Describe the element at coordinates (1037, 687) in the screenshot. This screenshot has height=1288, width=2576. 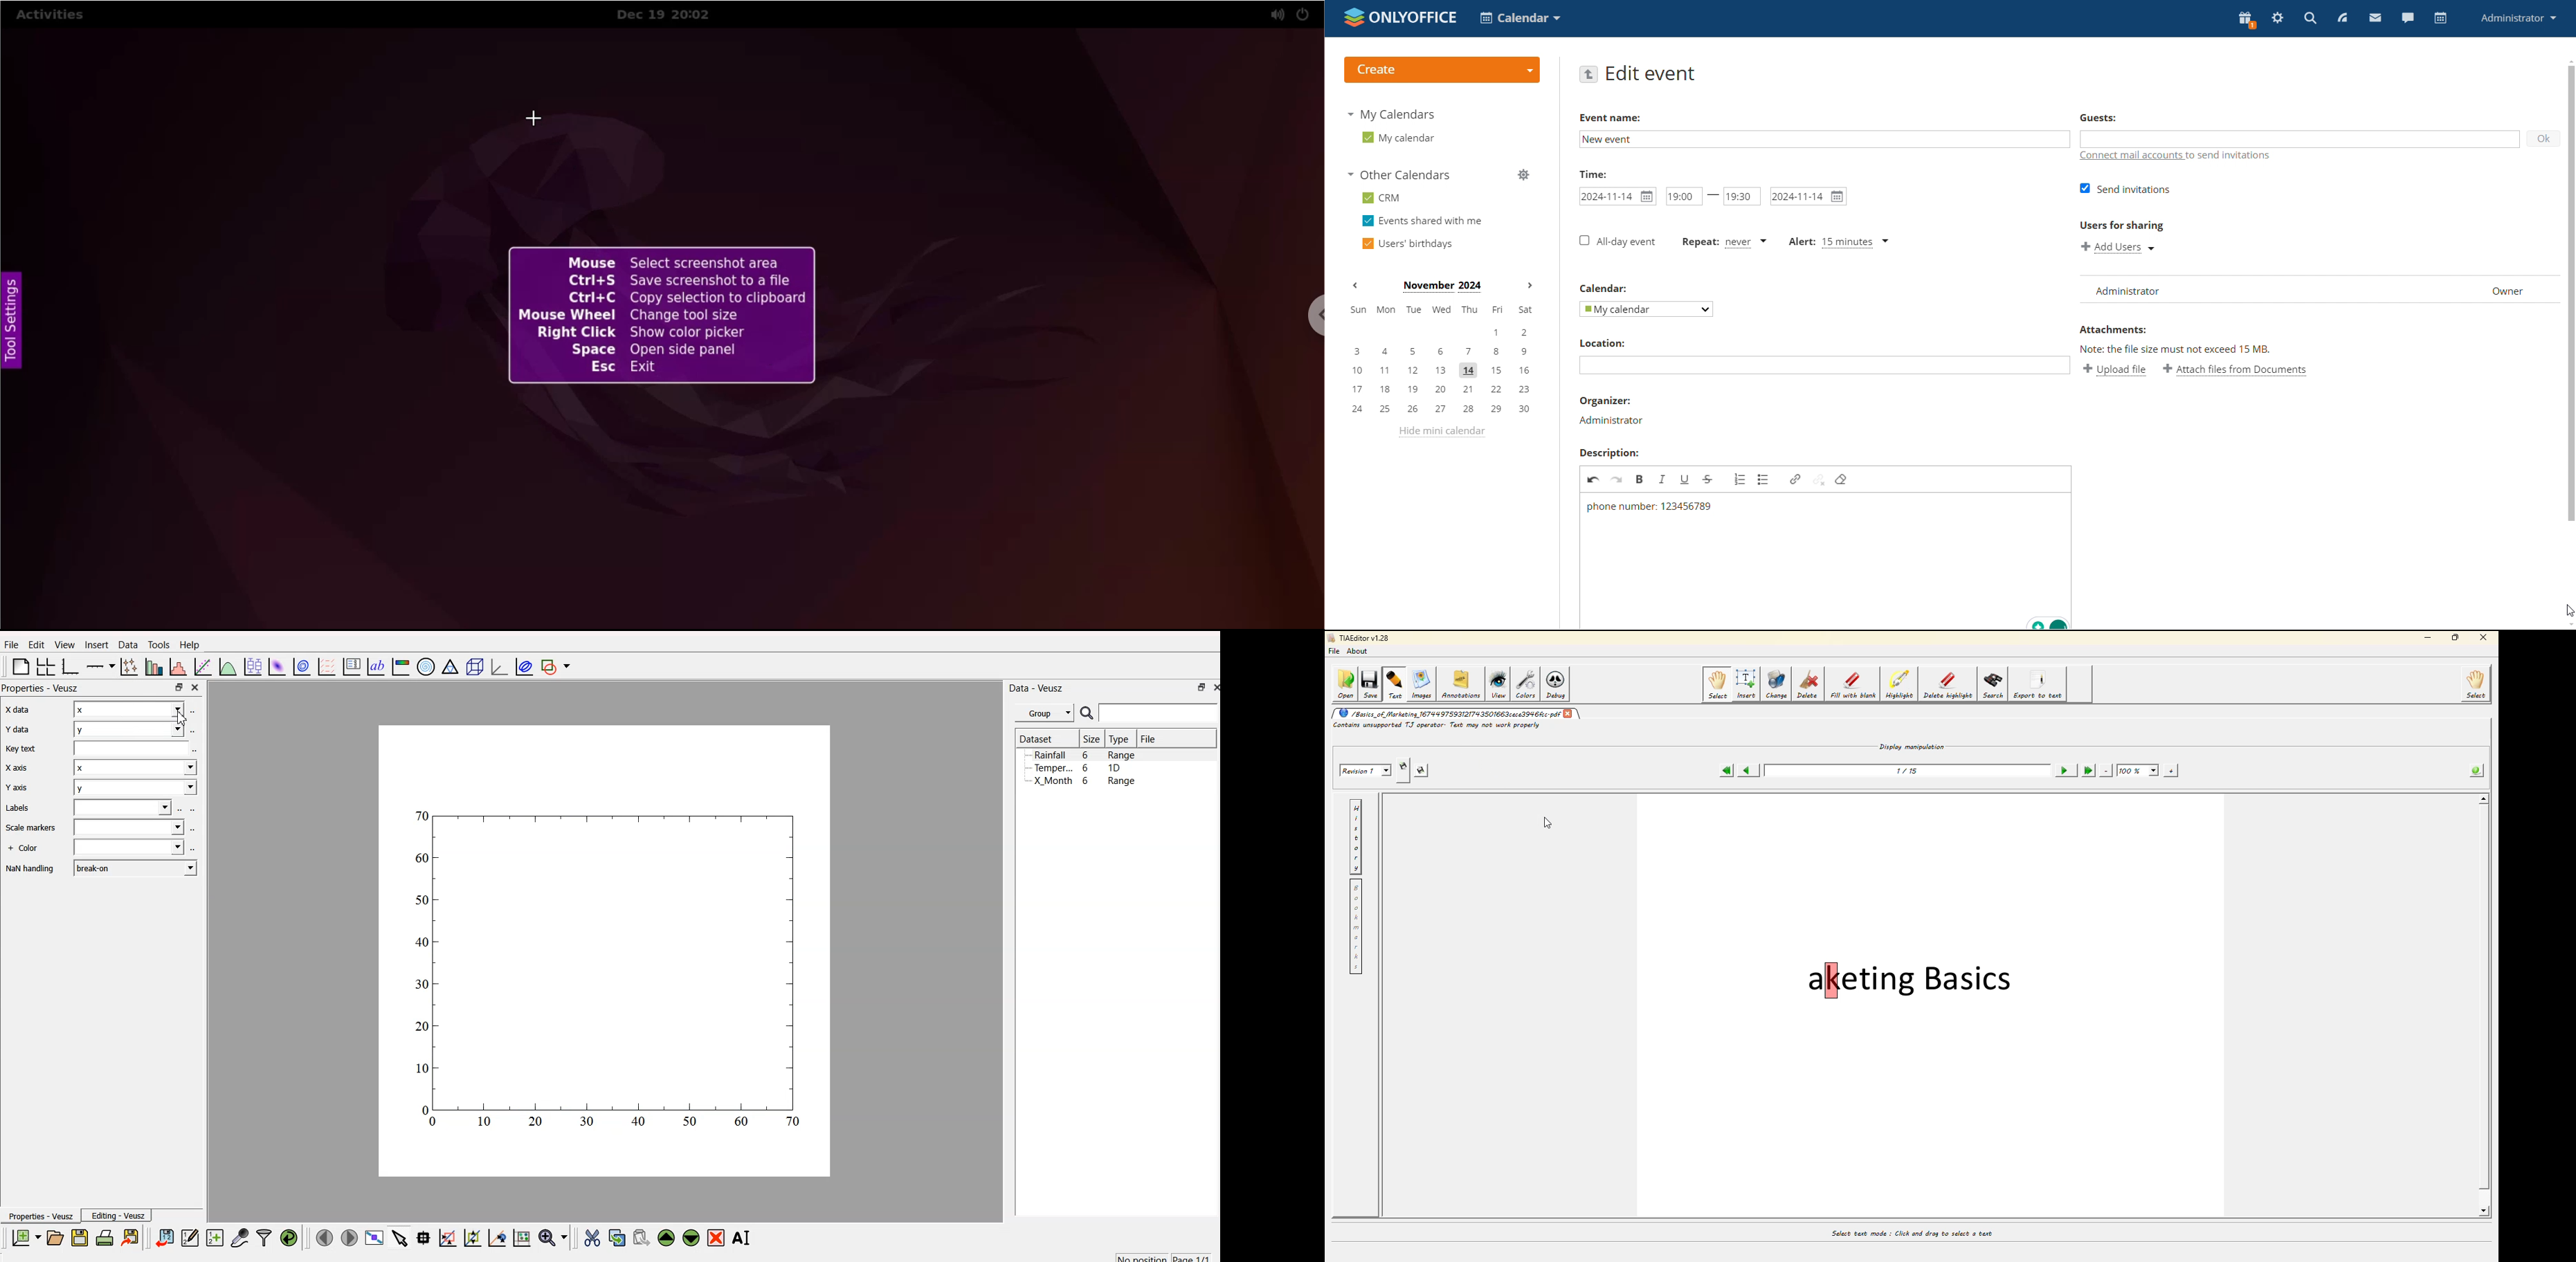
I see `Data - Veusz` at that location.